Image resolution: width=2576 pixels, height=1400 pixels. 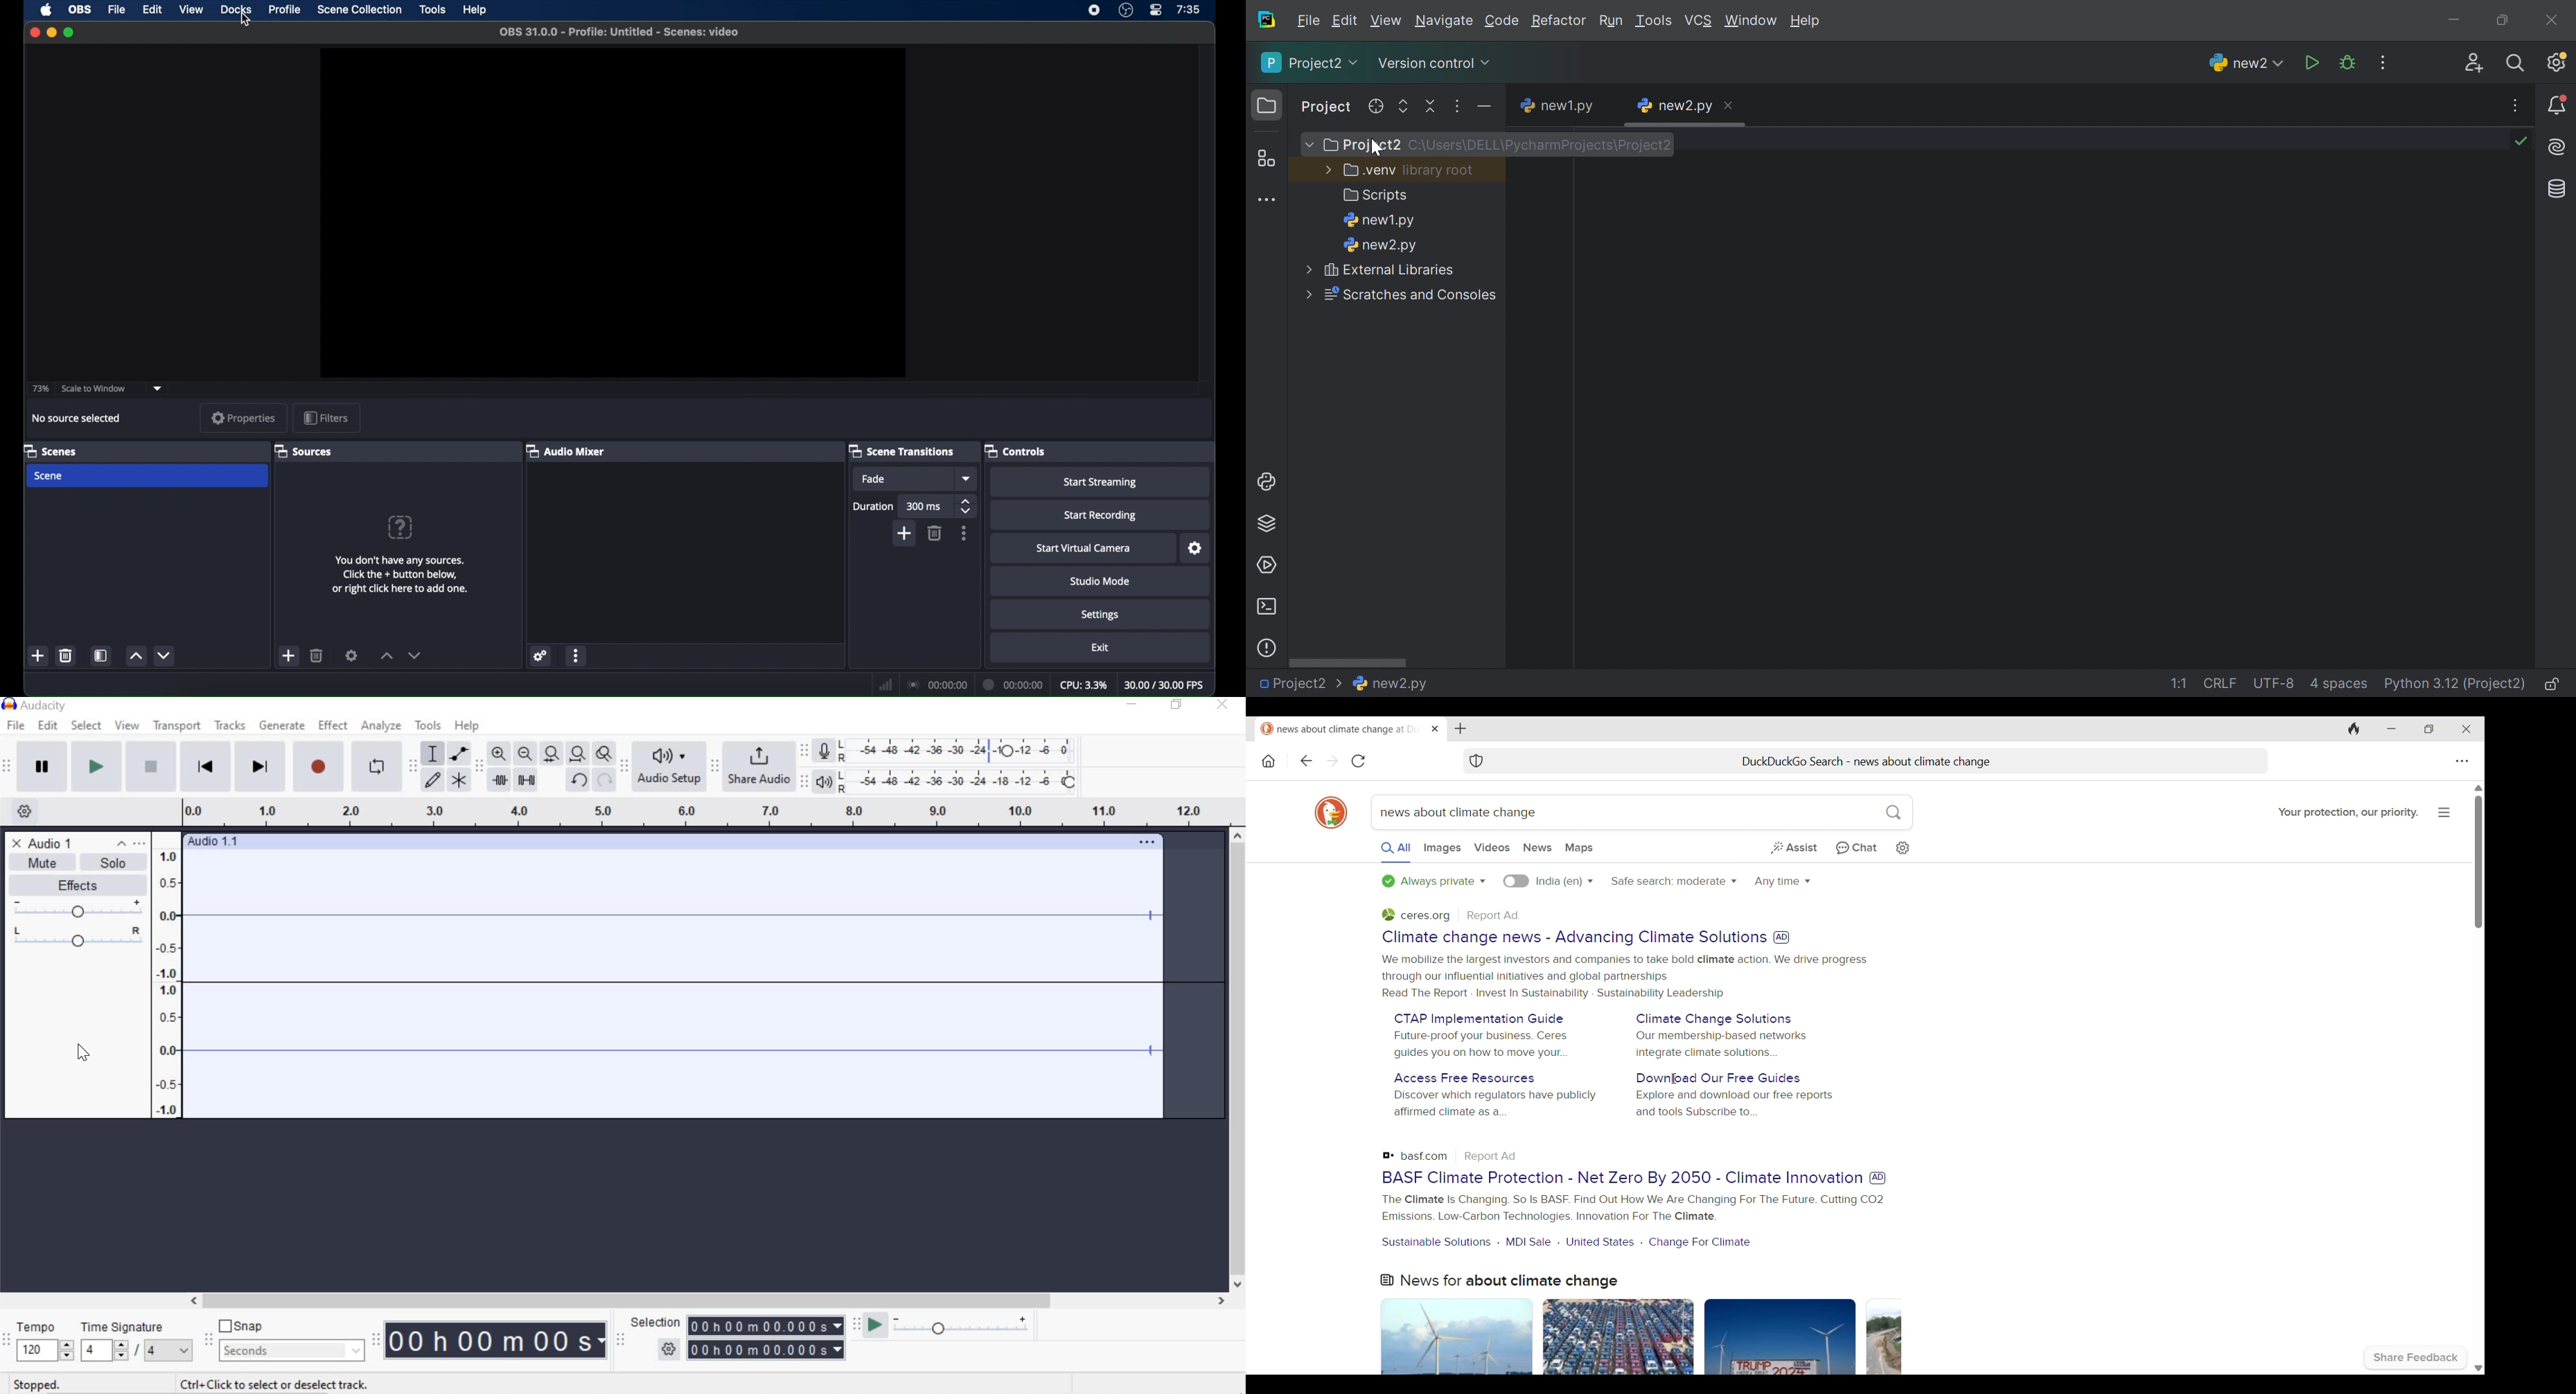 What do you see at coordinates (149, 768) in the screenshot?
I see `Stop` at bounding box center [149, 768].